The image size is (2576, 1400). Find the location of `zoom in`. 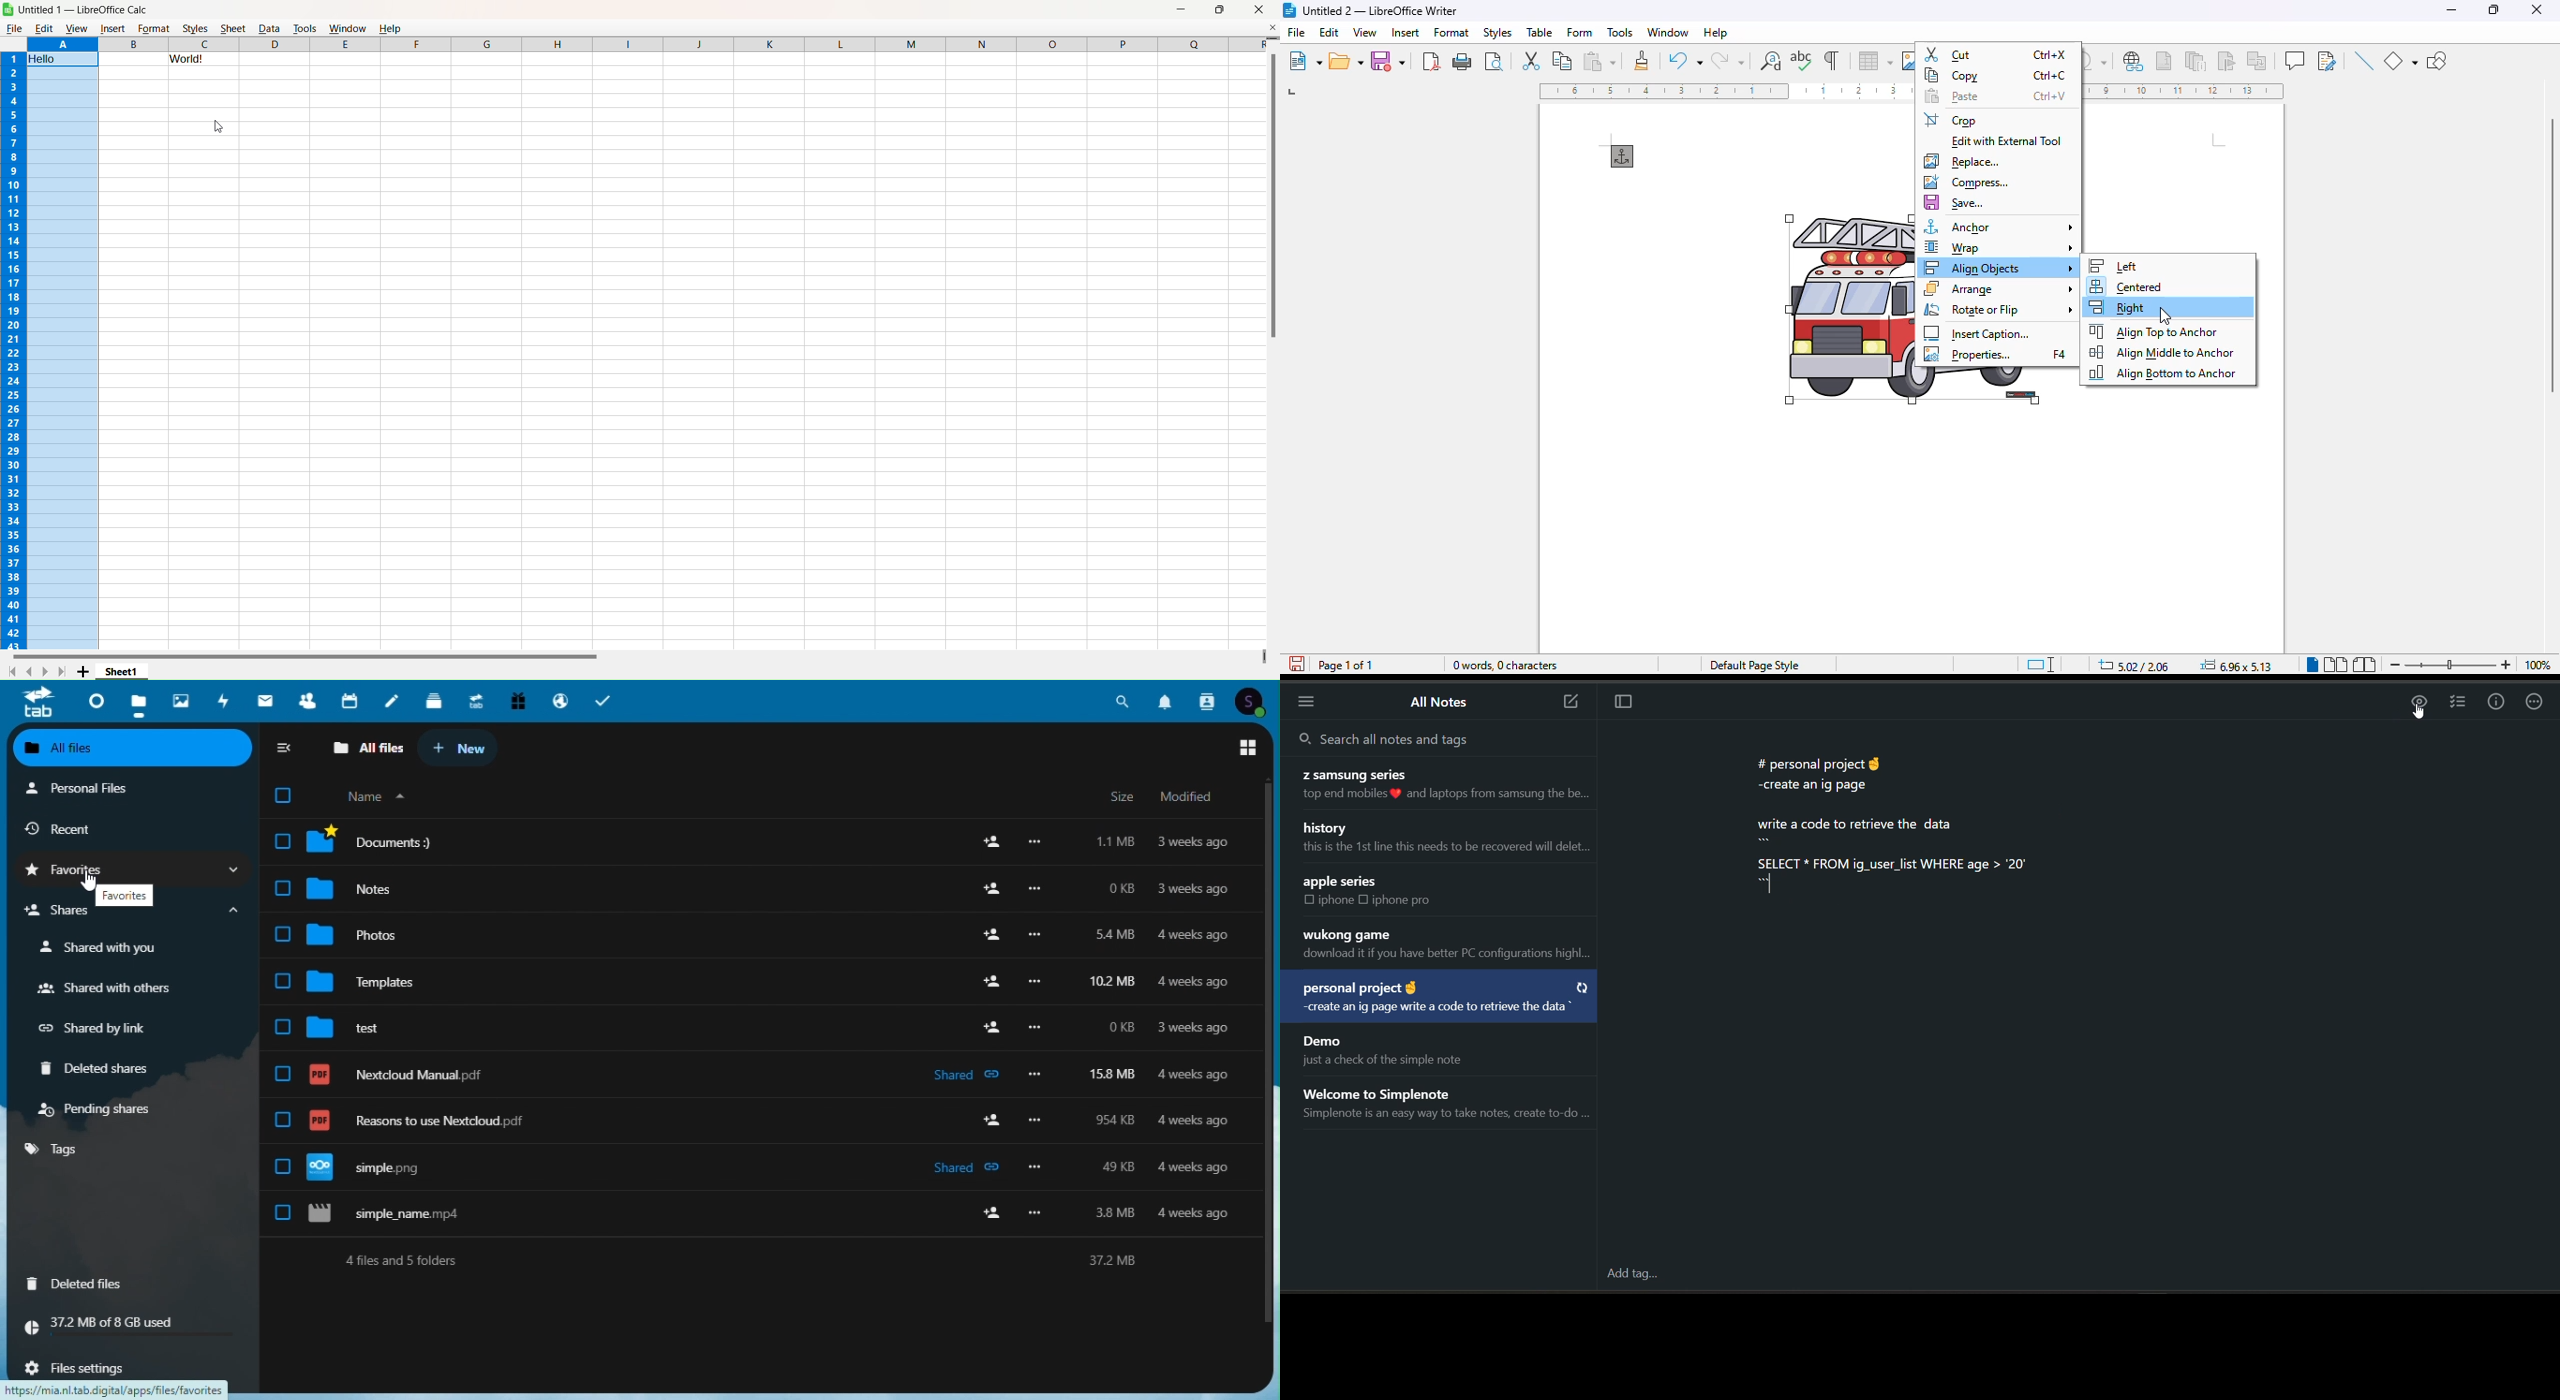

zoom in is located at coordinates (2507, 665).